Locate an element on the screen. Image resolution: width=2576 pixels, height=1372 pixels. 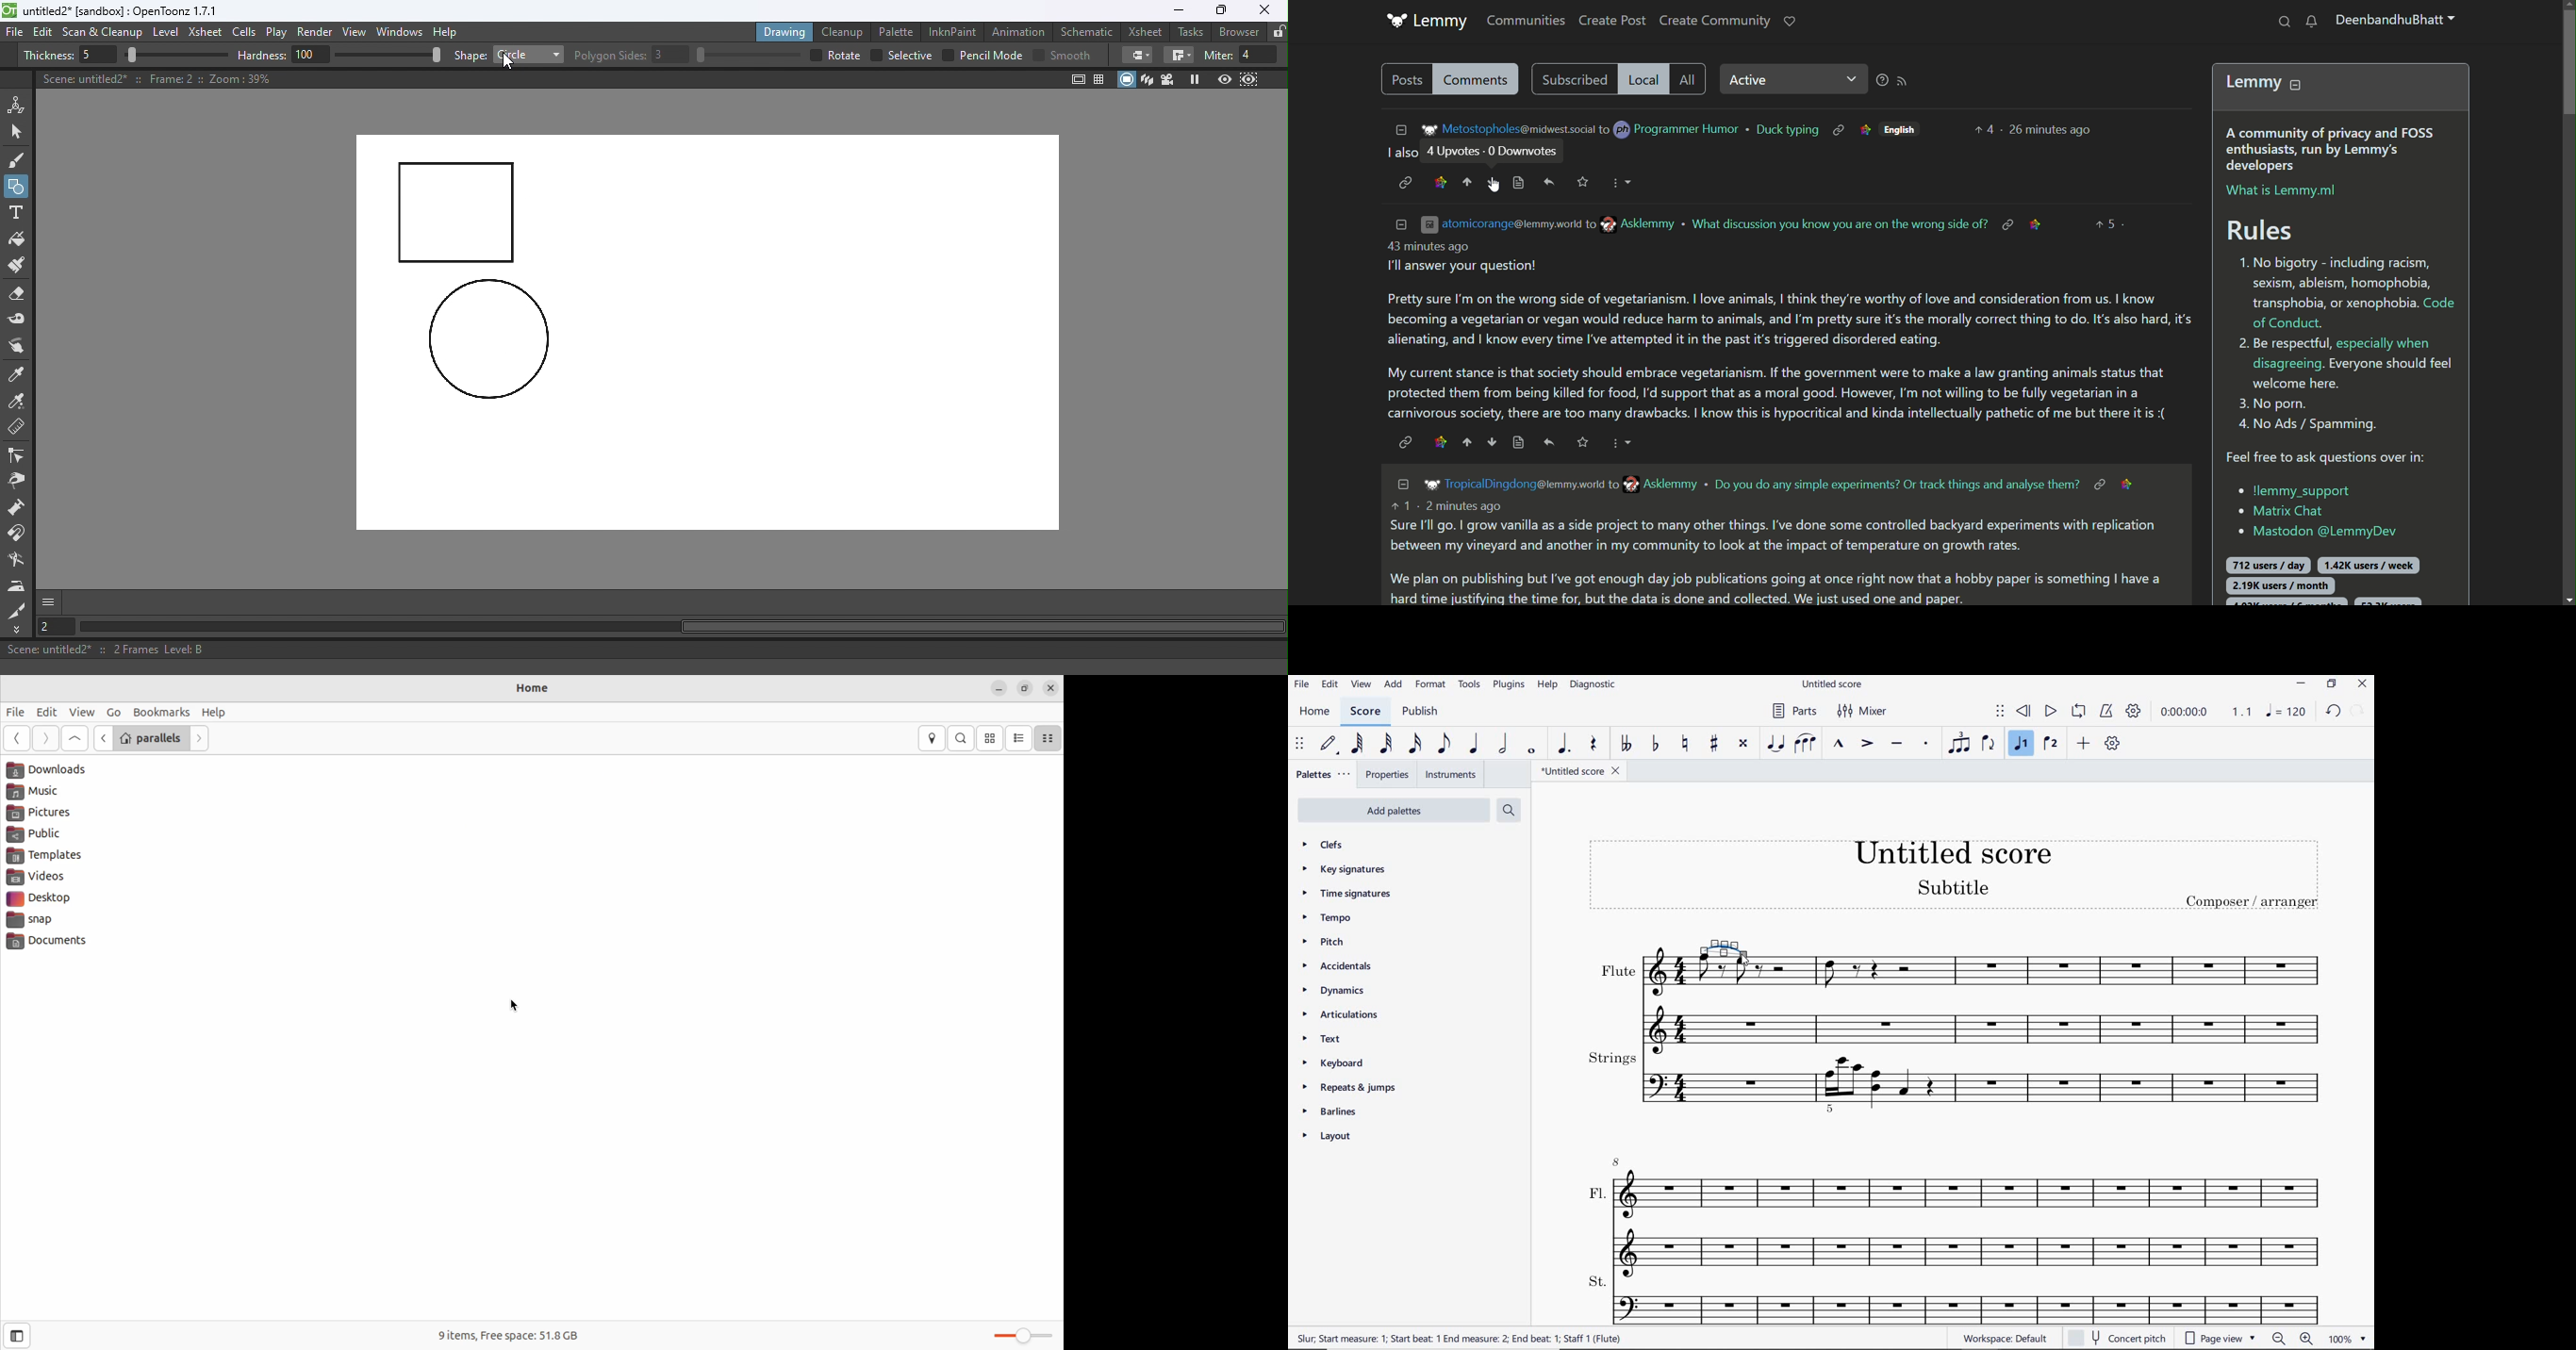
PLAY is located at coordinates (2050, 710).